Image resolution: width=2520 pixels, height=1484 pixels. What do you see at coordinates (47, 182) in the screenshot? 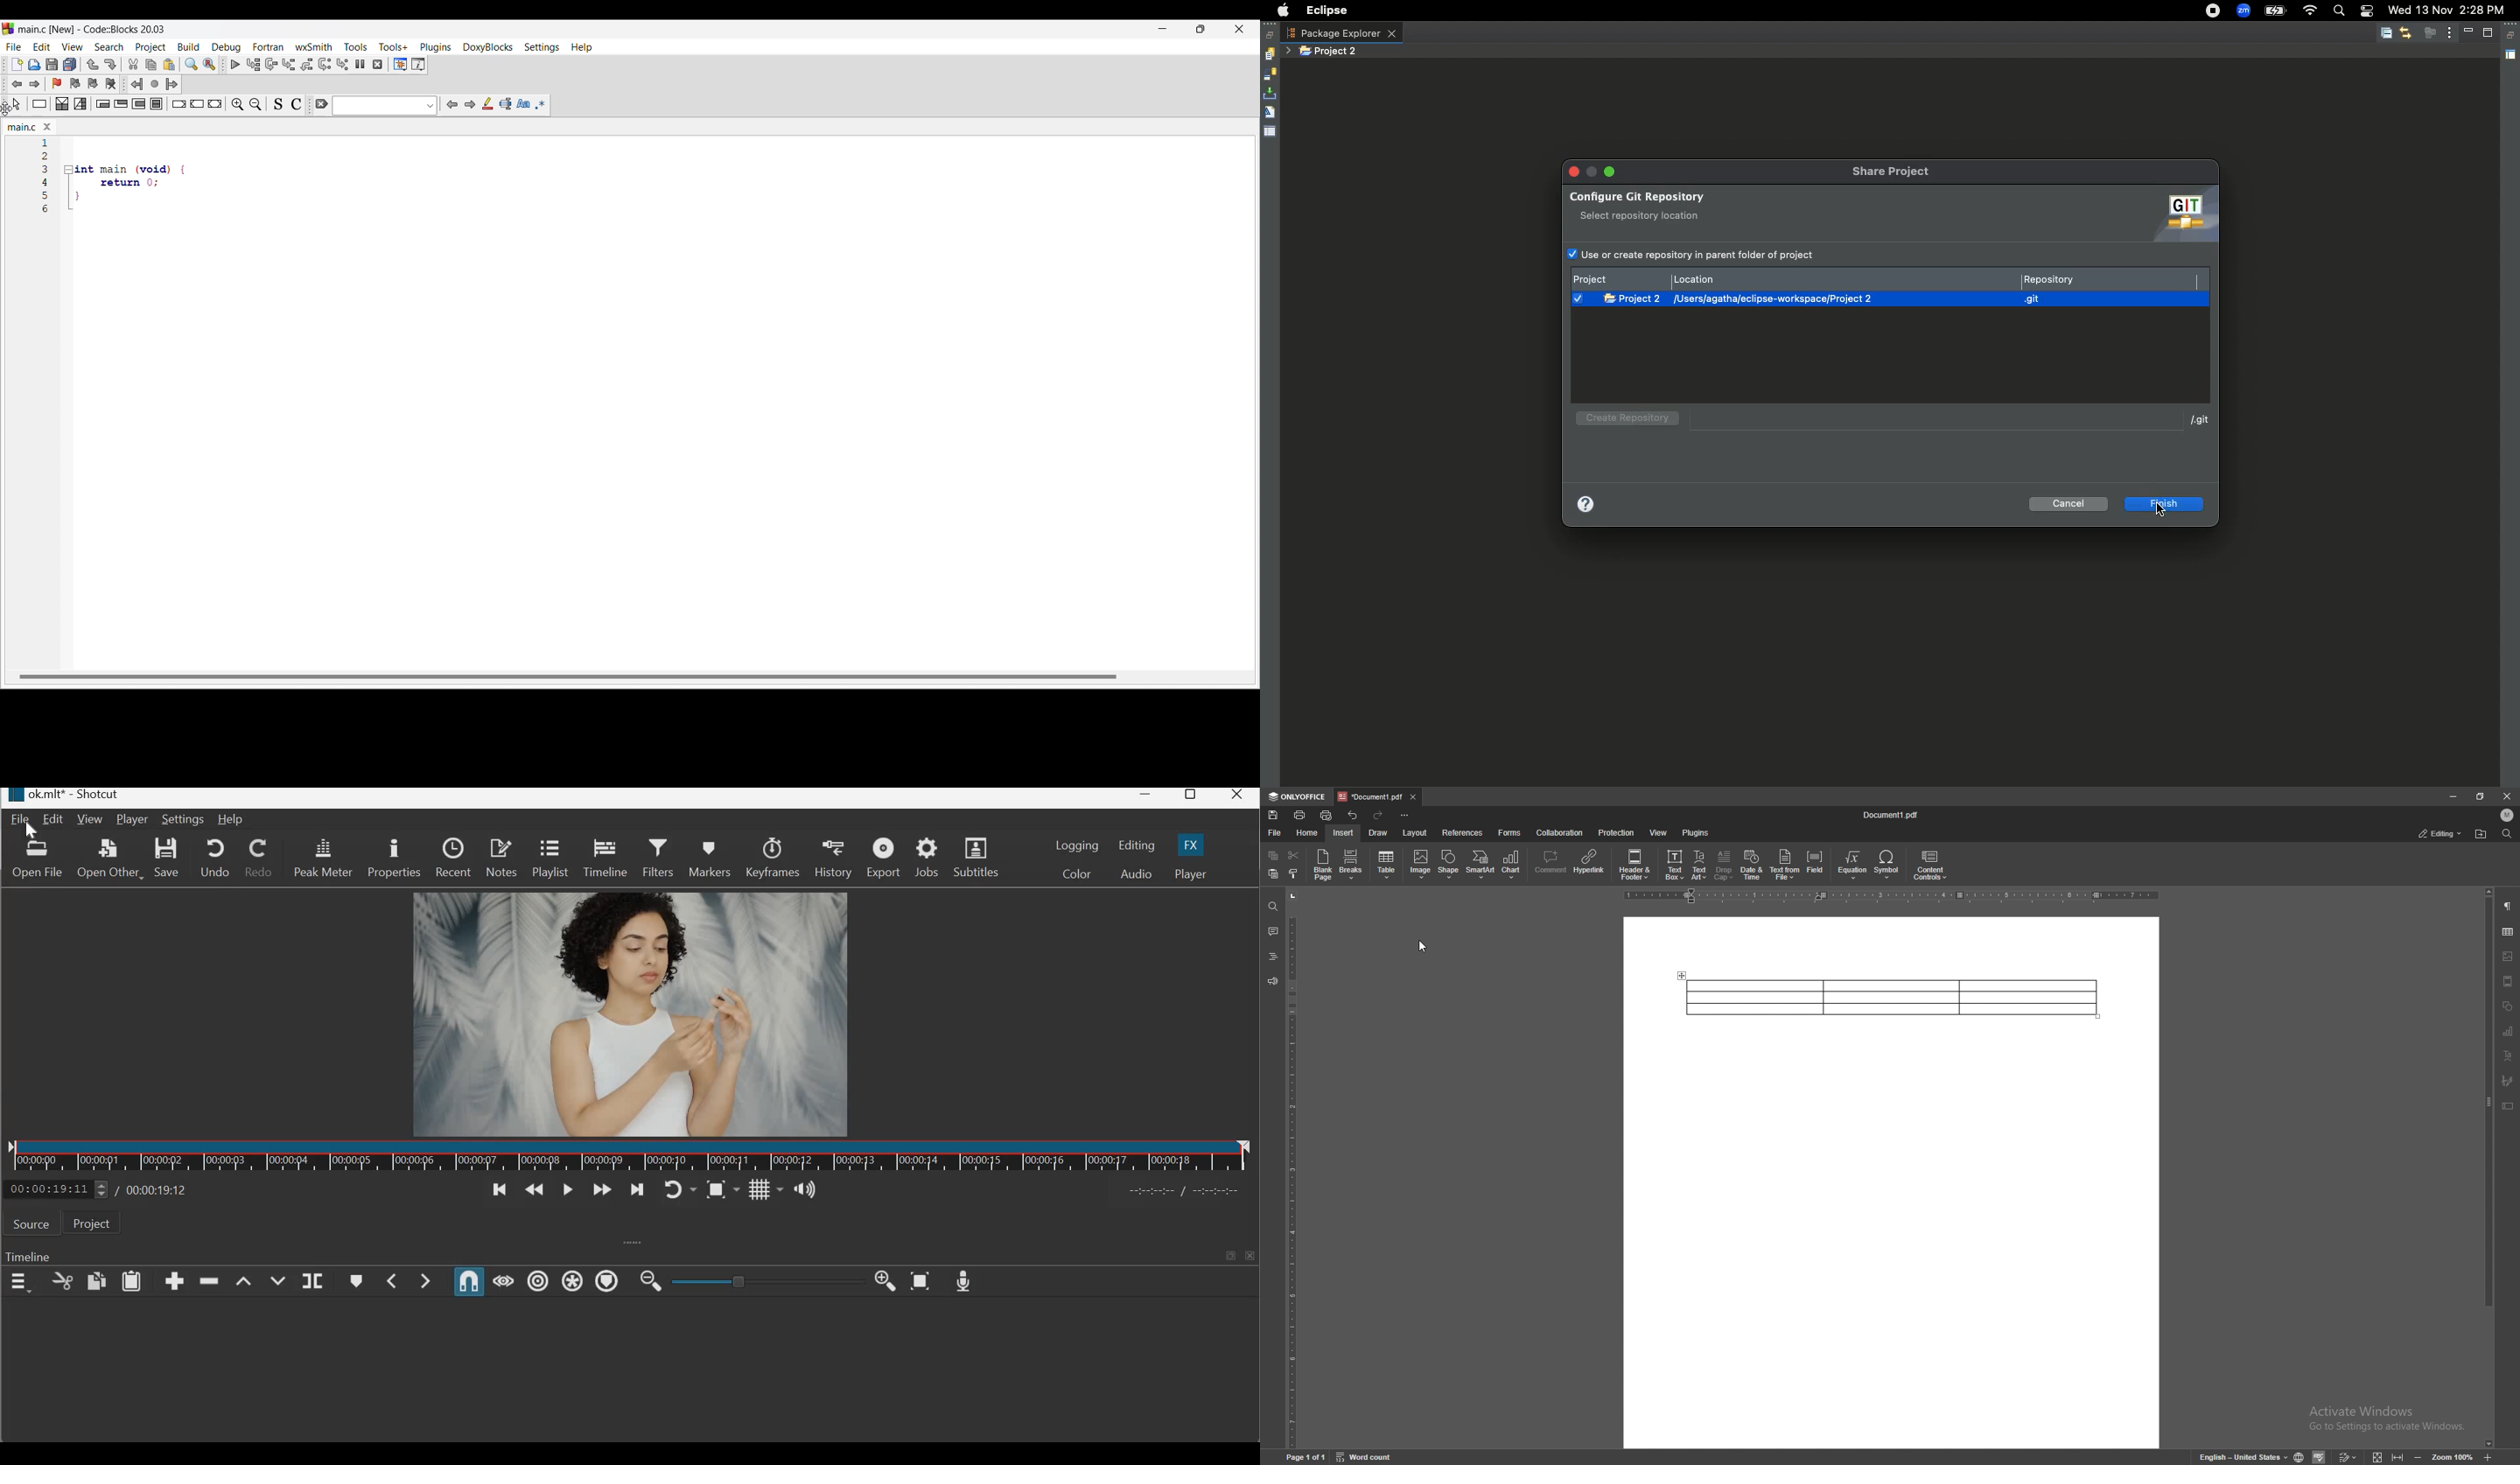
I see `` at bounding box center [47, 182].